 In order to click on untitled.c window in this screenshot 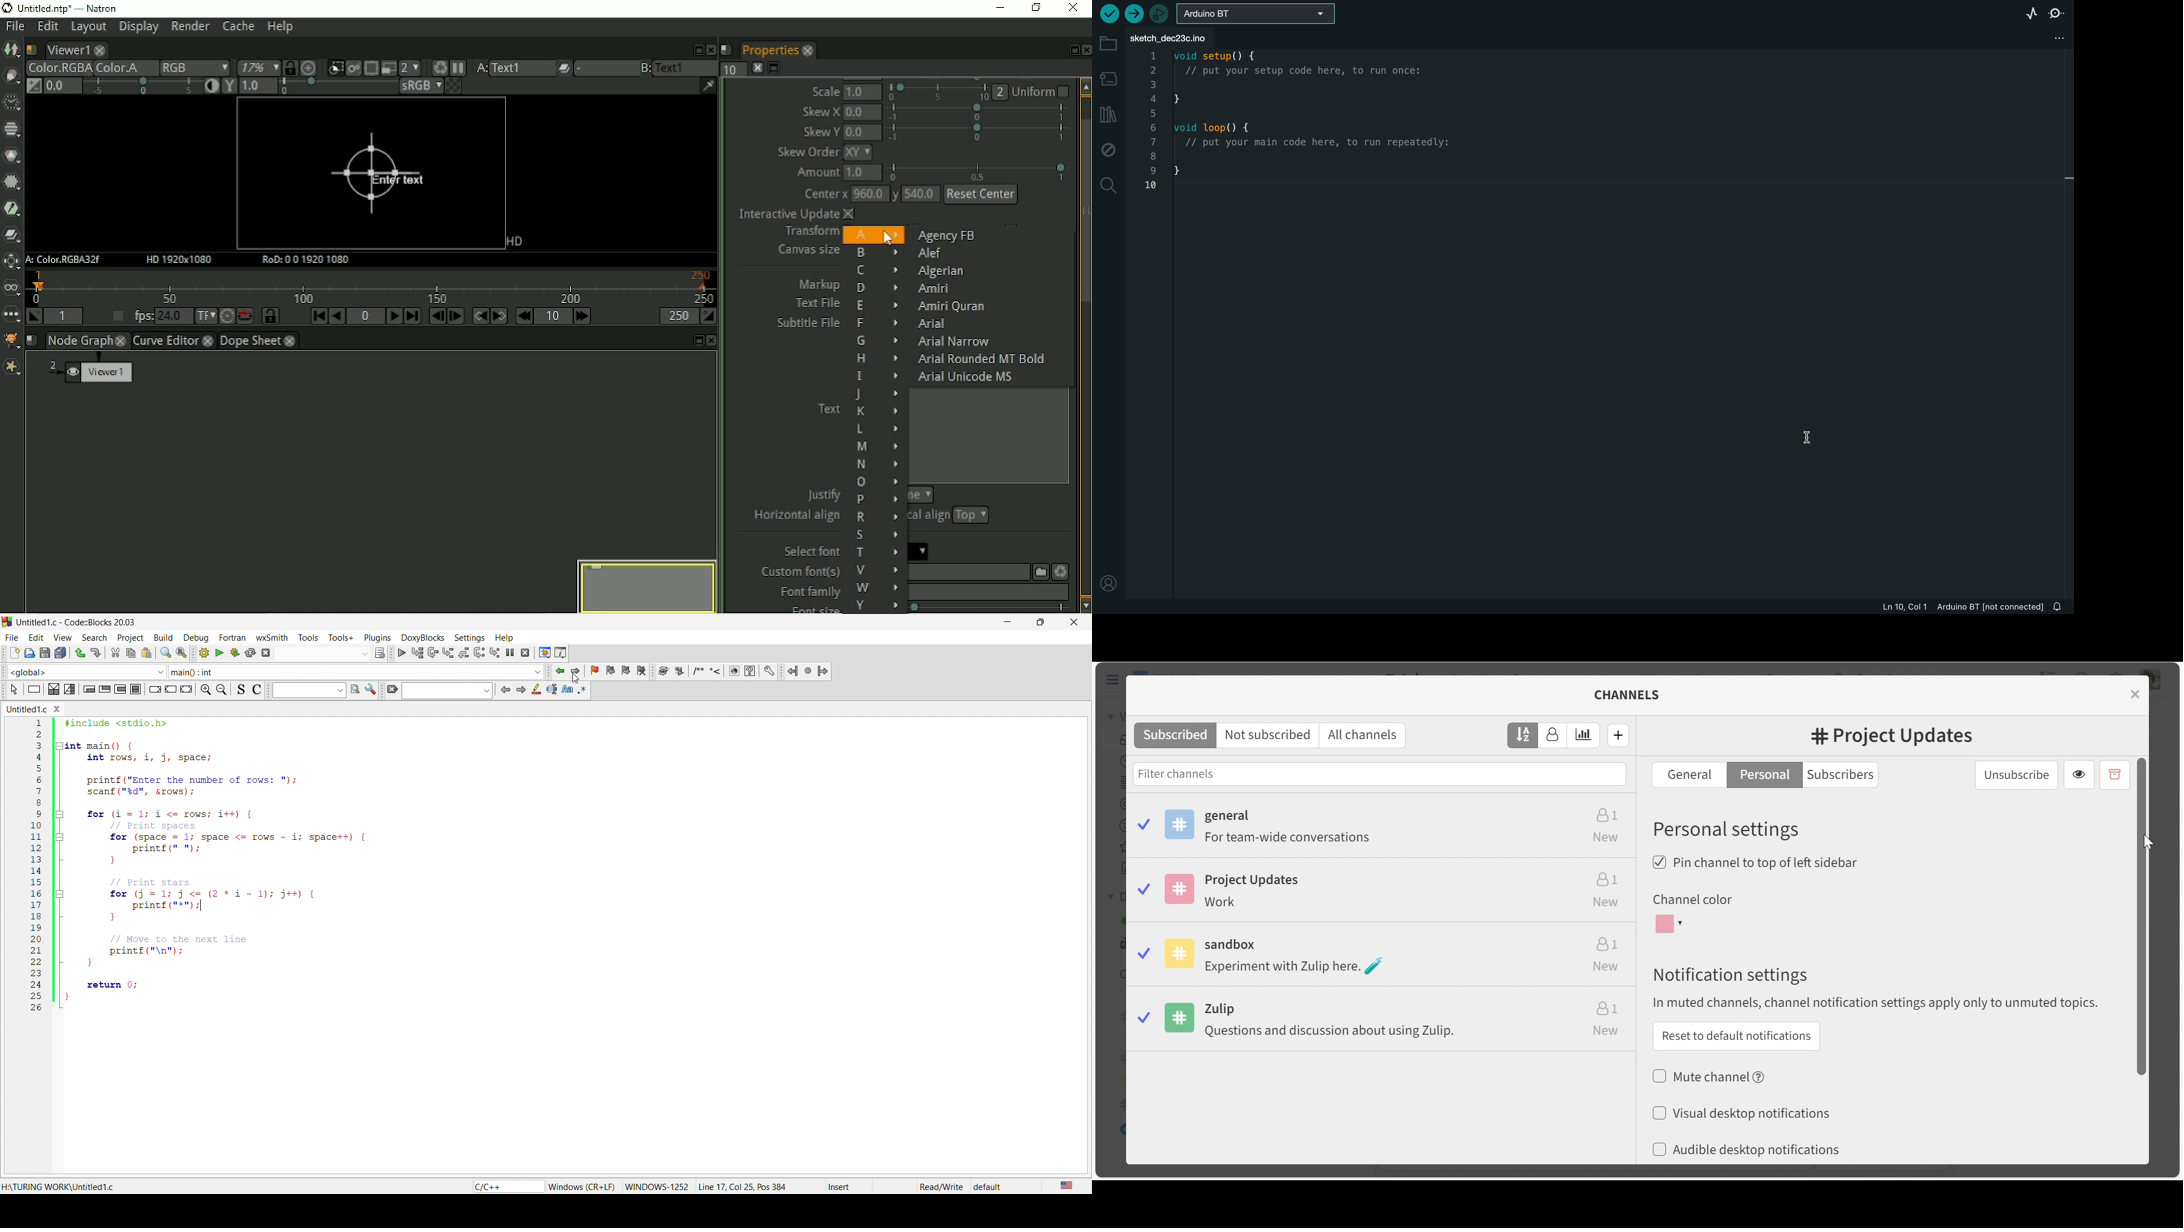, I will do `click(34, 710)`.